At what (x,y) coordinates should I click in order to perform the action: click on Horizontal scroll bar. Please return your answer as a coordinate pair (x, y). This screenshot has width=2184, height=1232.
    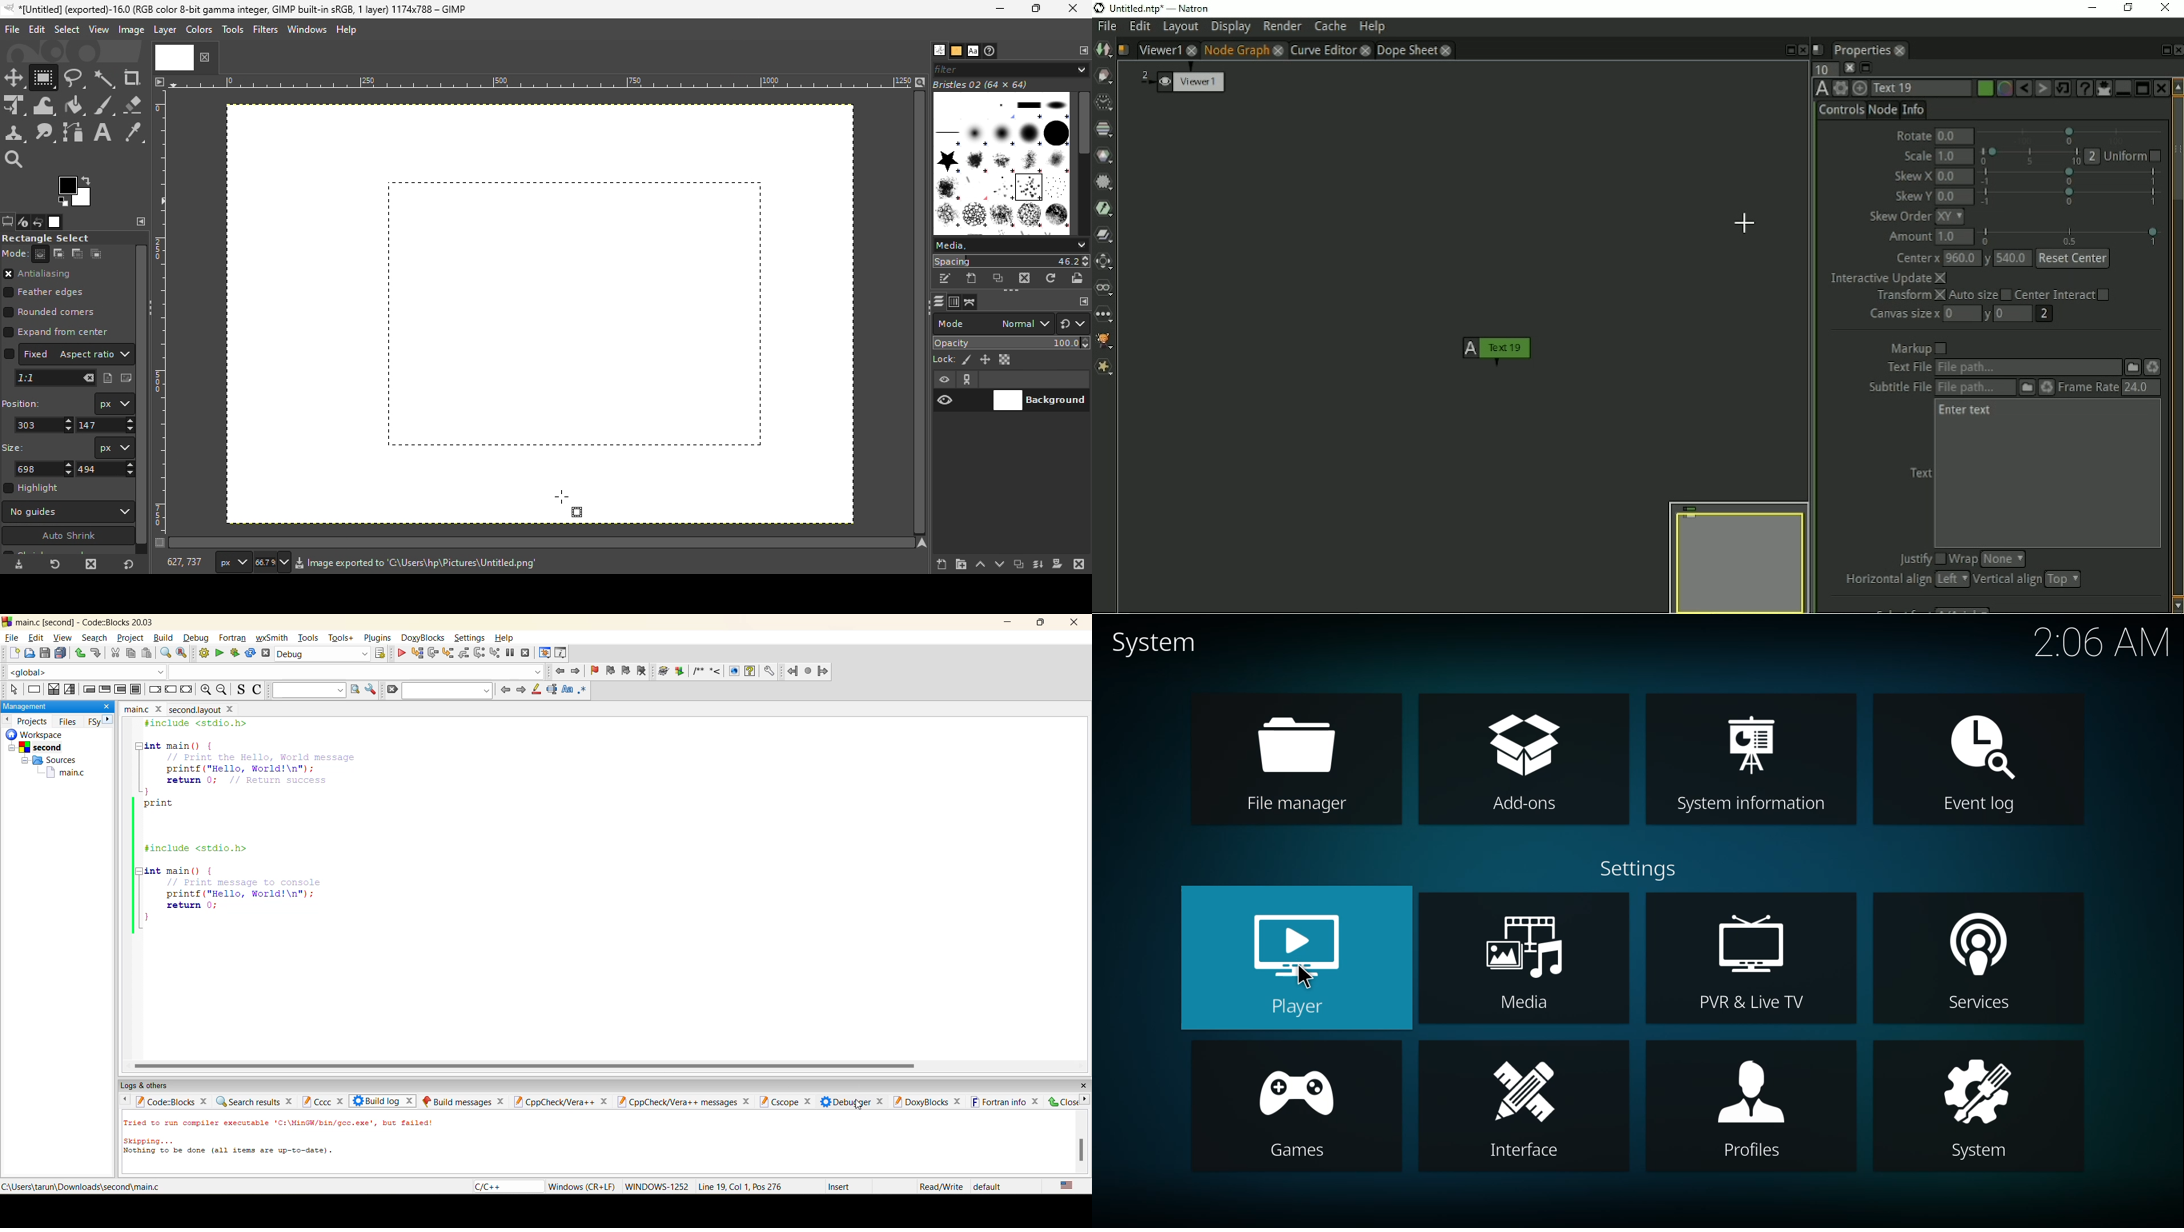
    Looking at the image, I should click on (1085, 164).